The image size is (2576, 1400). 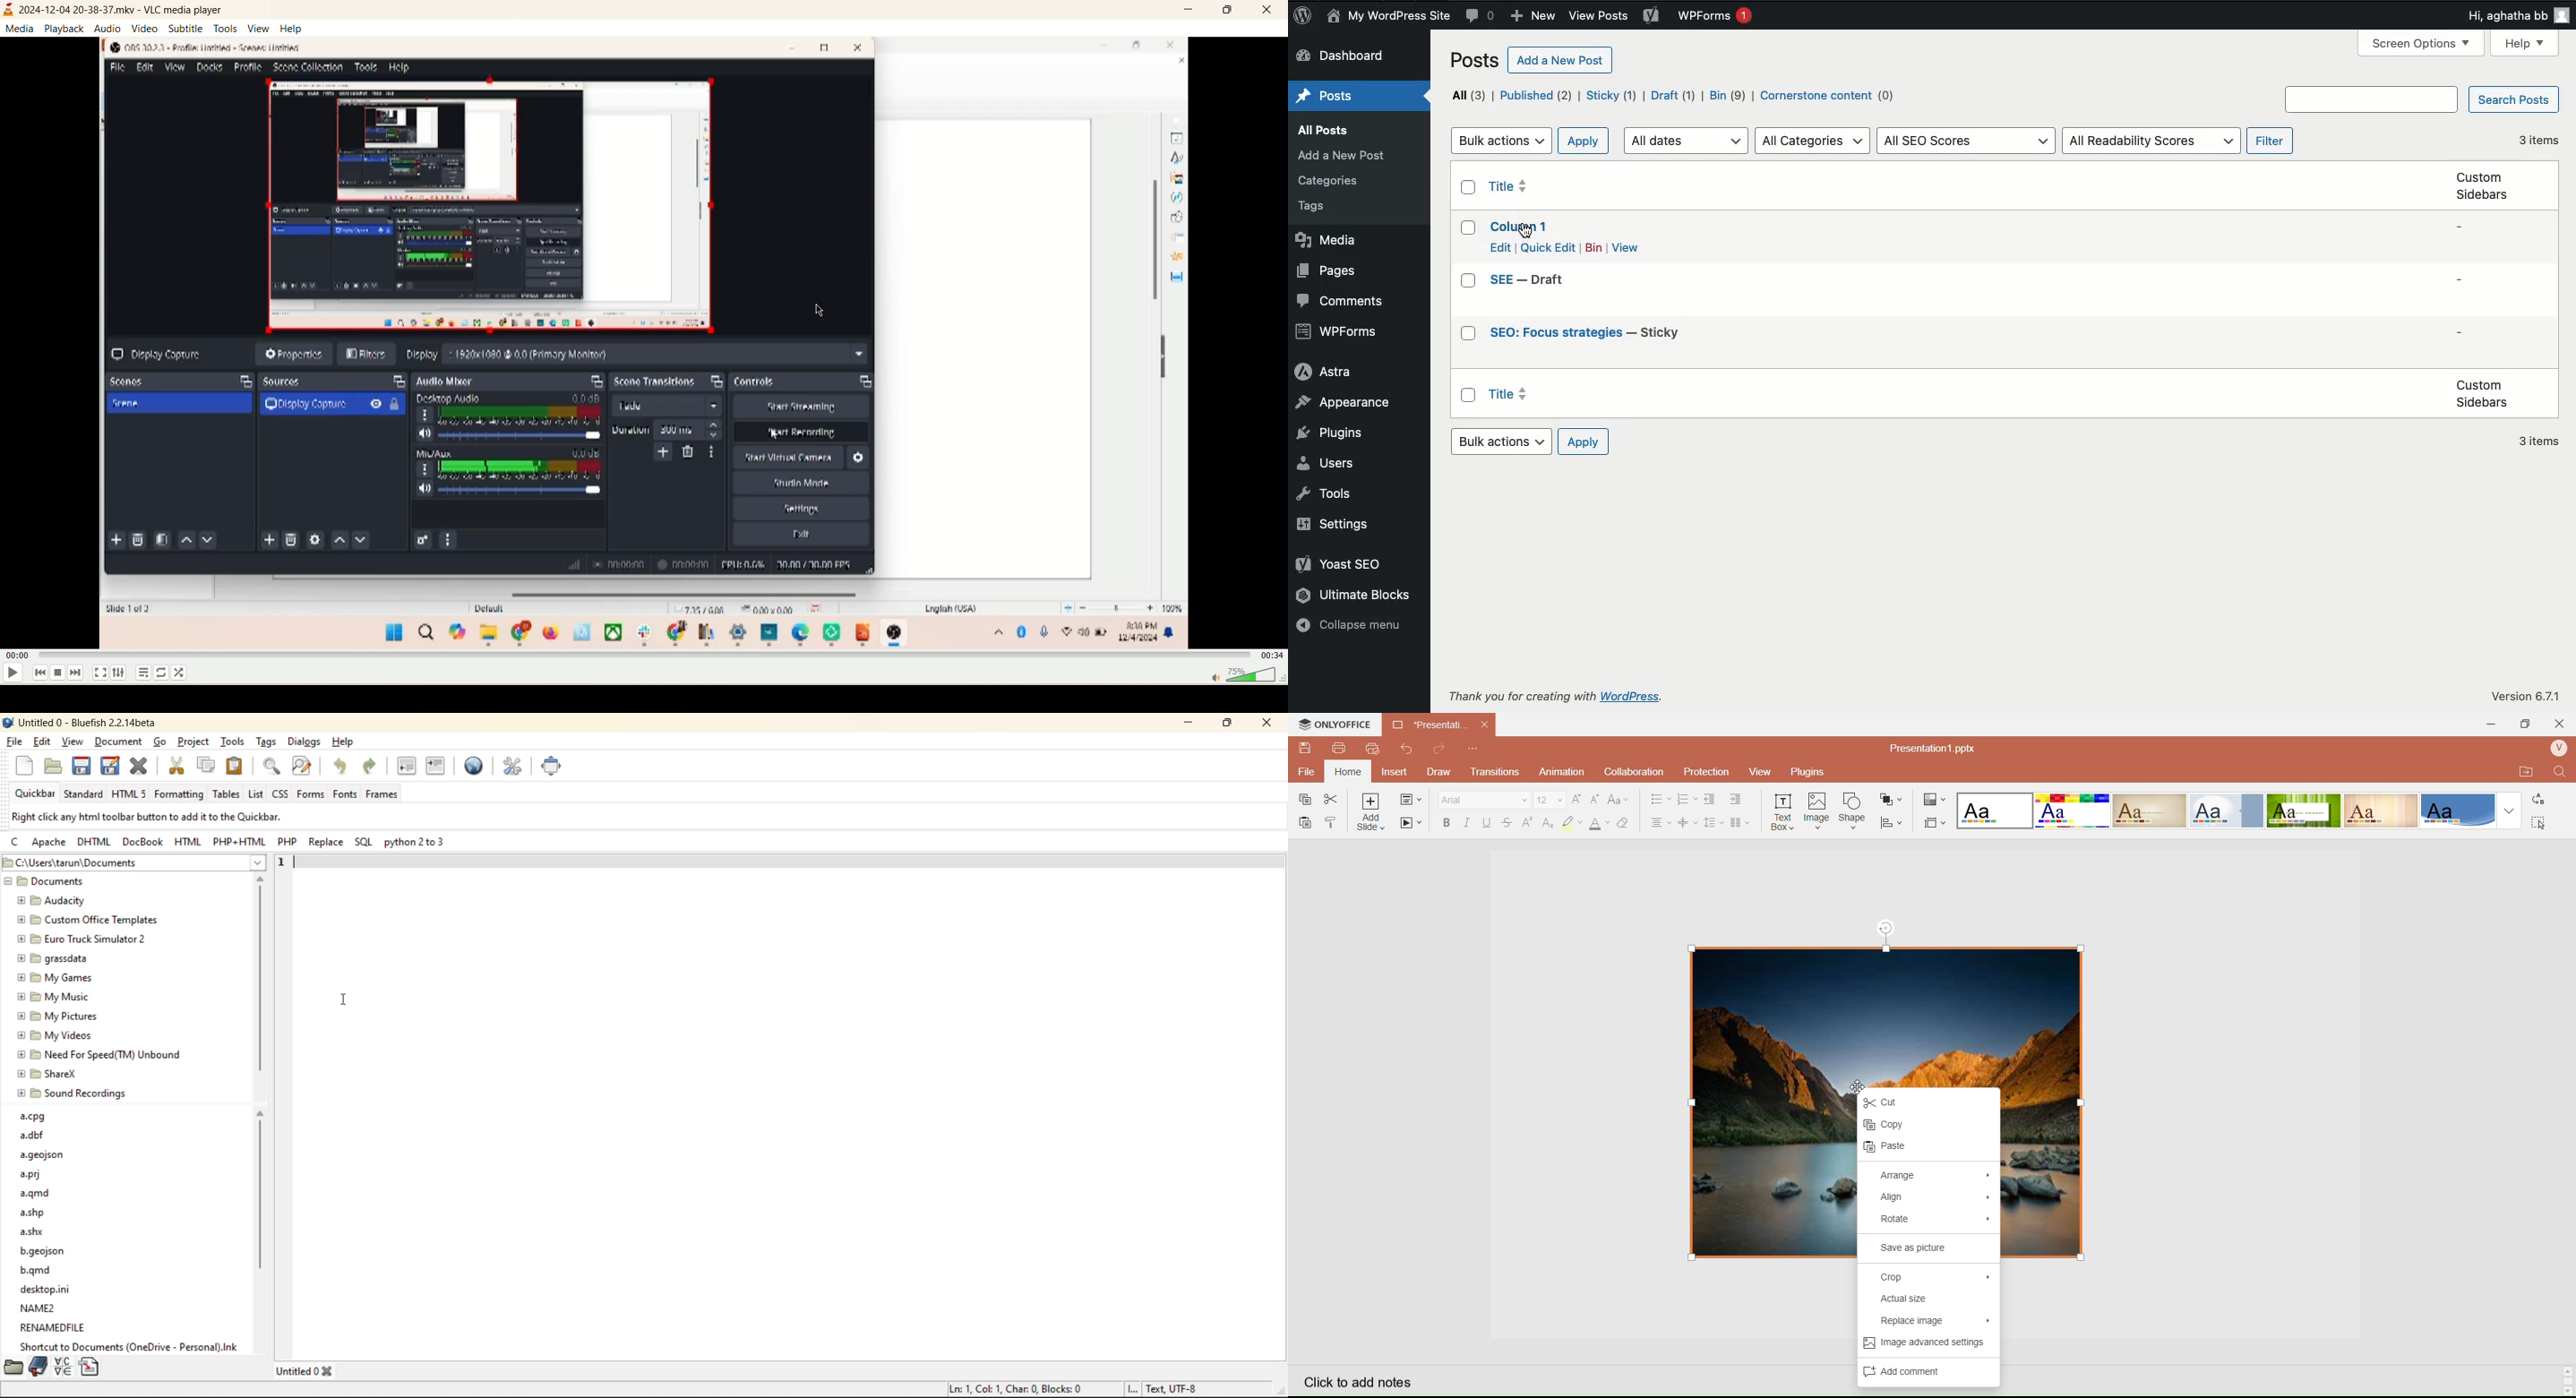 What do you see at coordinates (1552, 699) in the screenshot?
I see `Thank you for creating with WordPress` at bounding box center [1552, 699].